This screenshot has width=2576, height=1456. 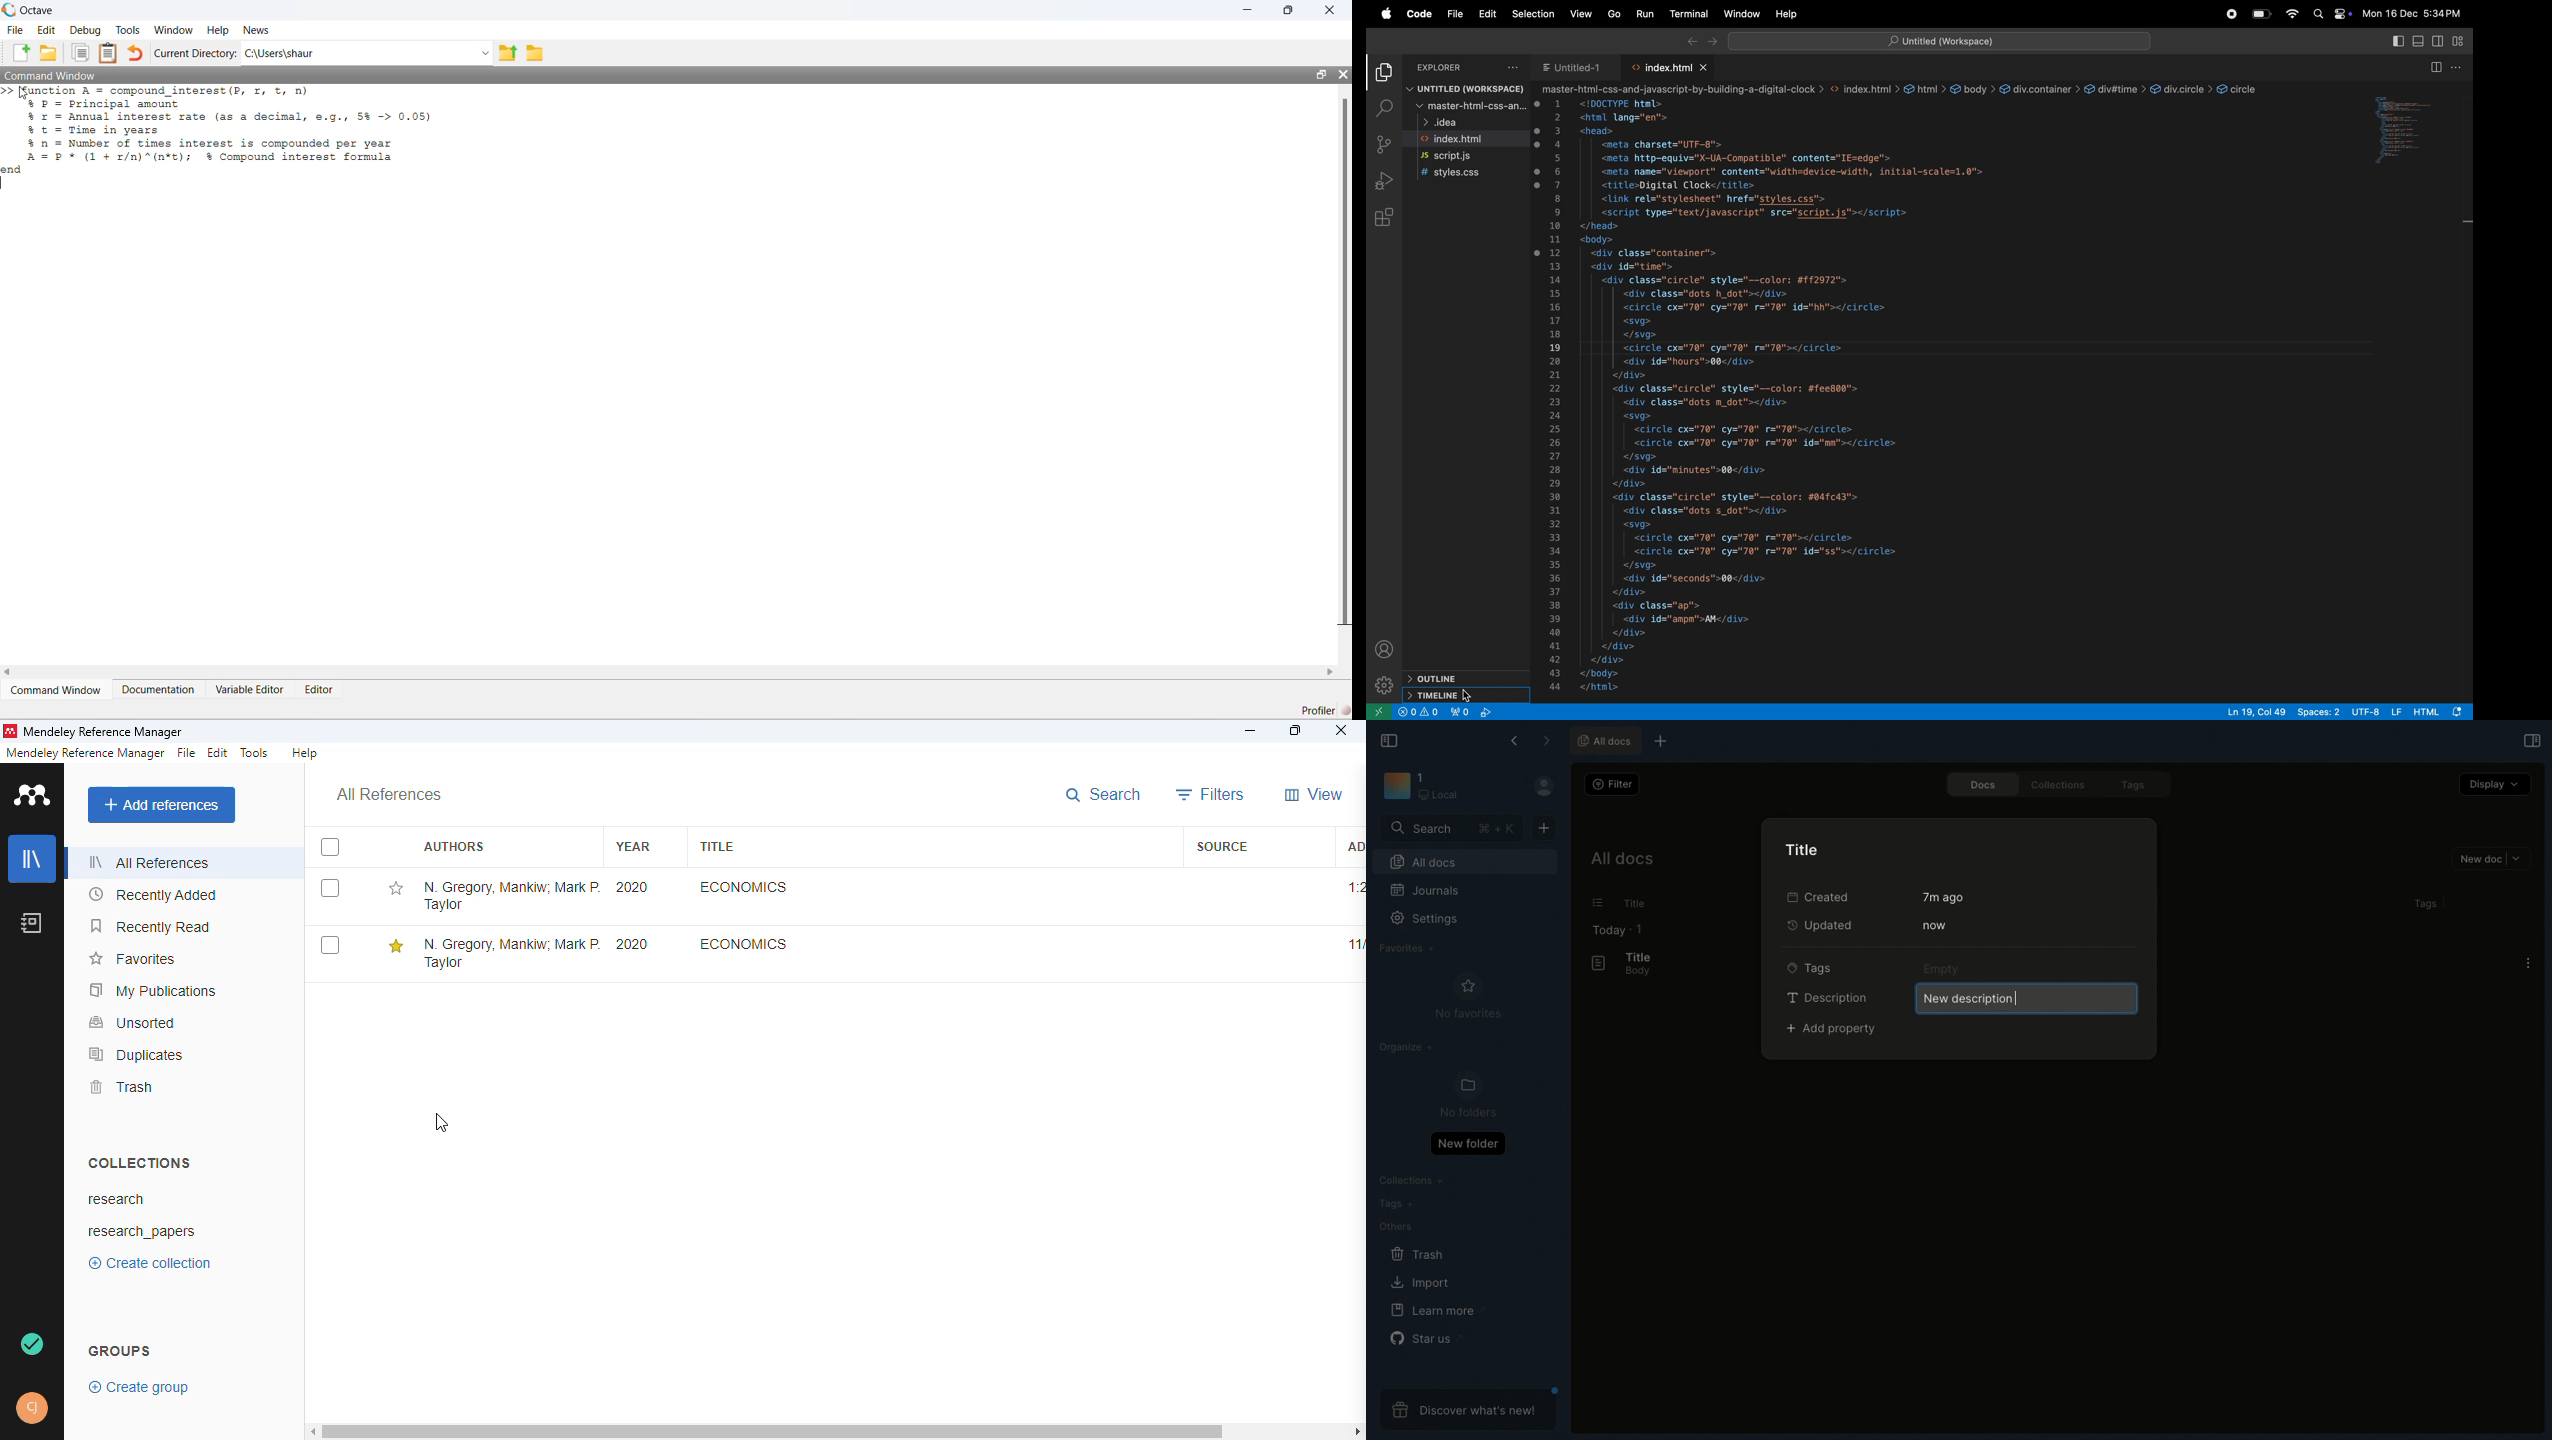 I want to click on master-html-CSS-an, so click(x=1467, y=107).